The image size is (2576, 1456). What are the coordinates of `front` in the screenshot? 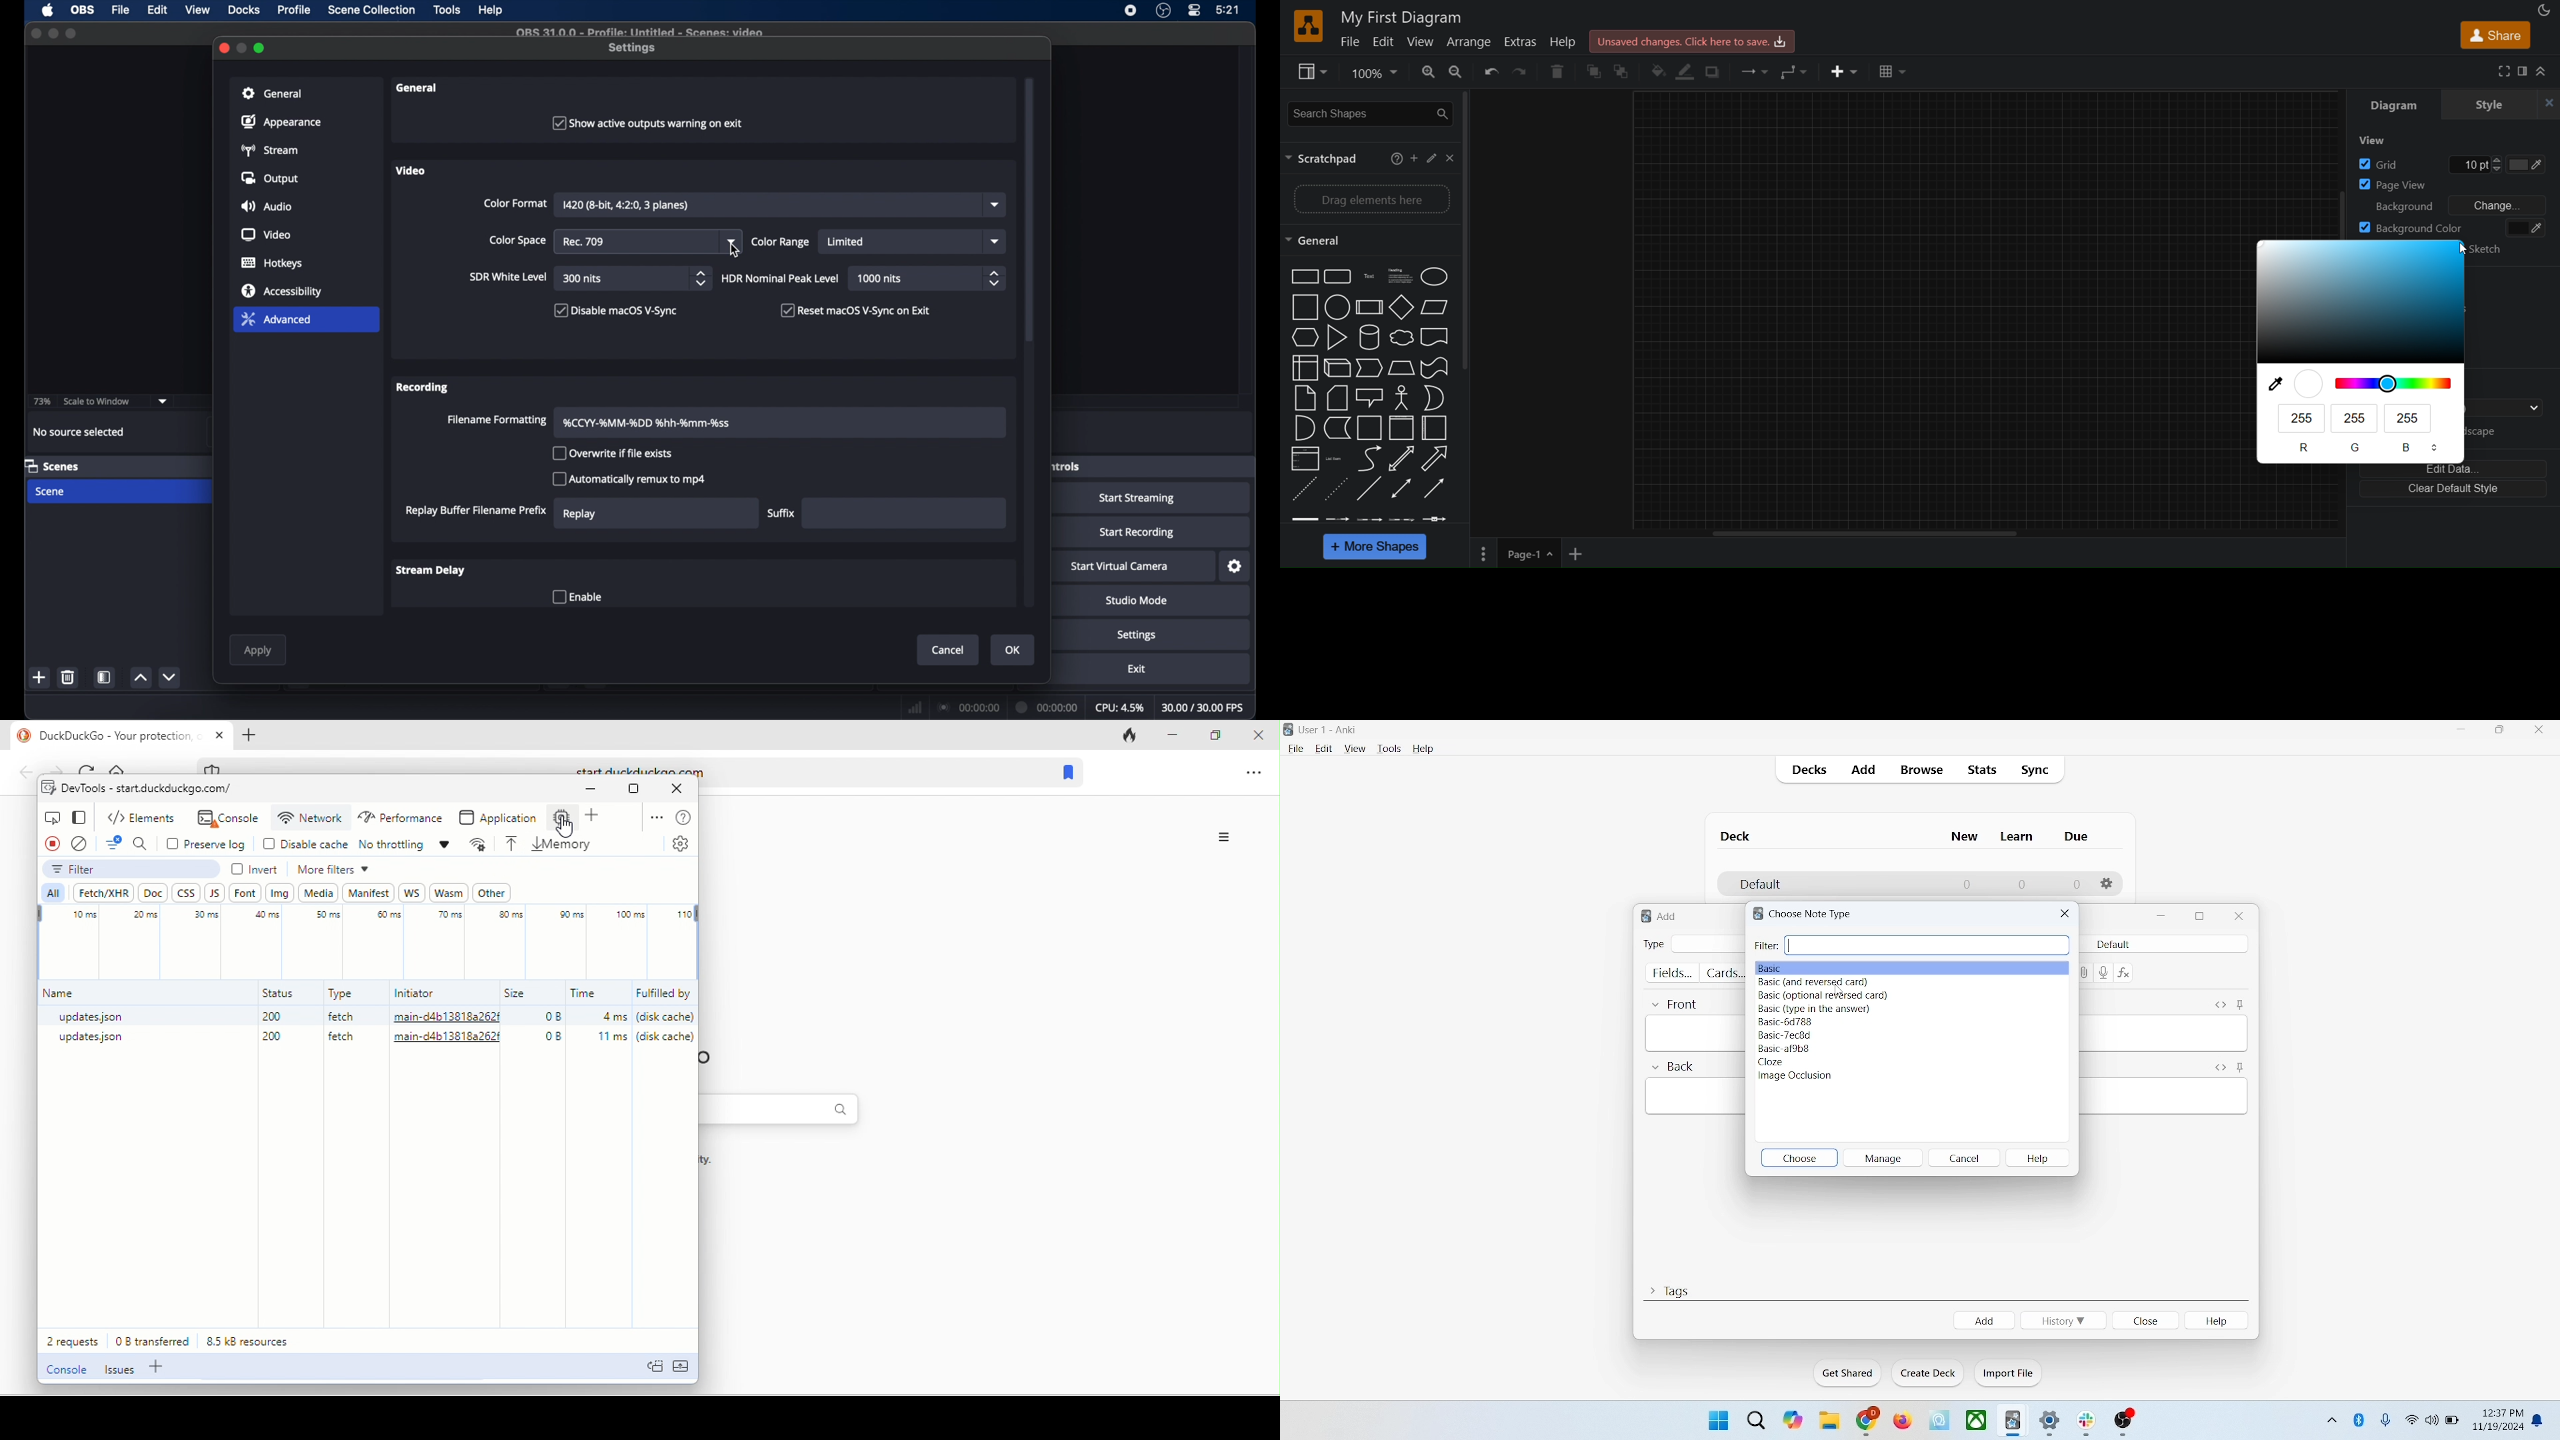 It's located at (1679, 1003).